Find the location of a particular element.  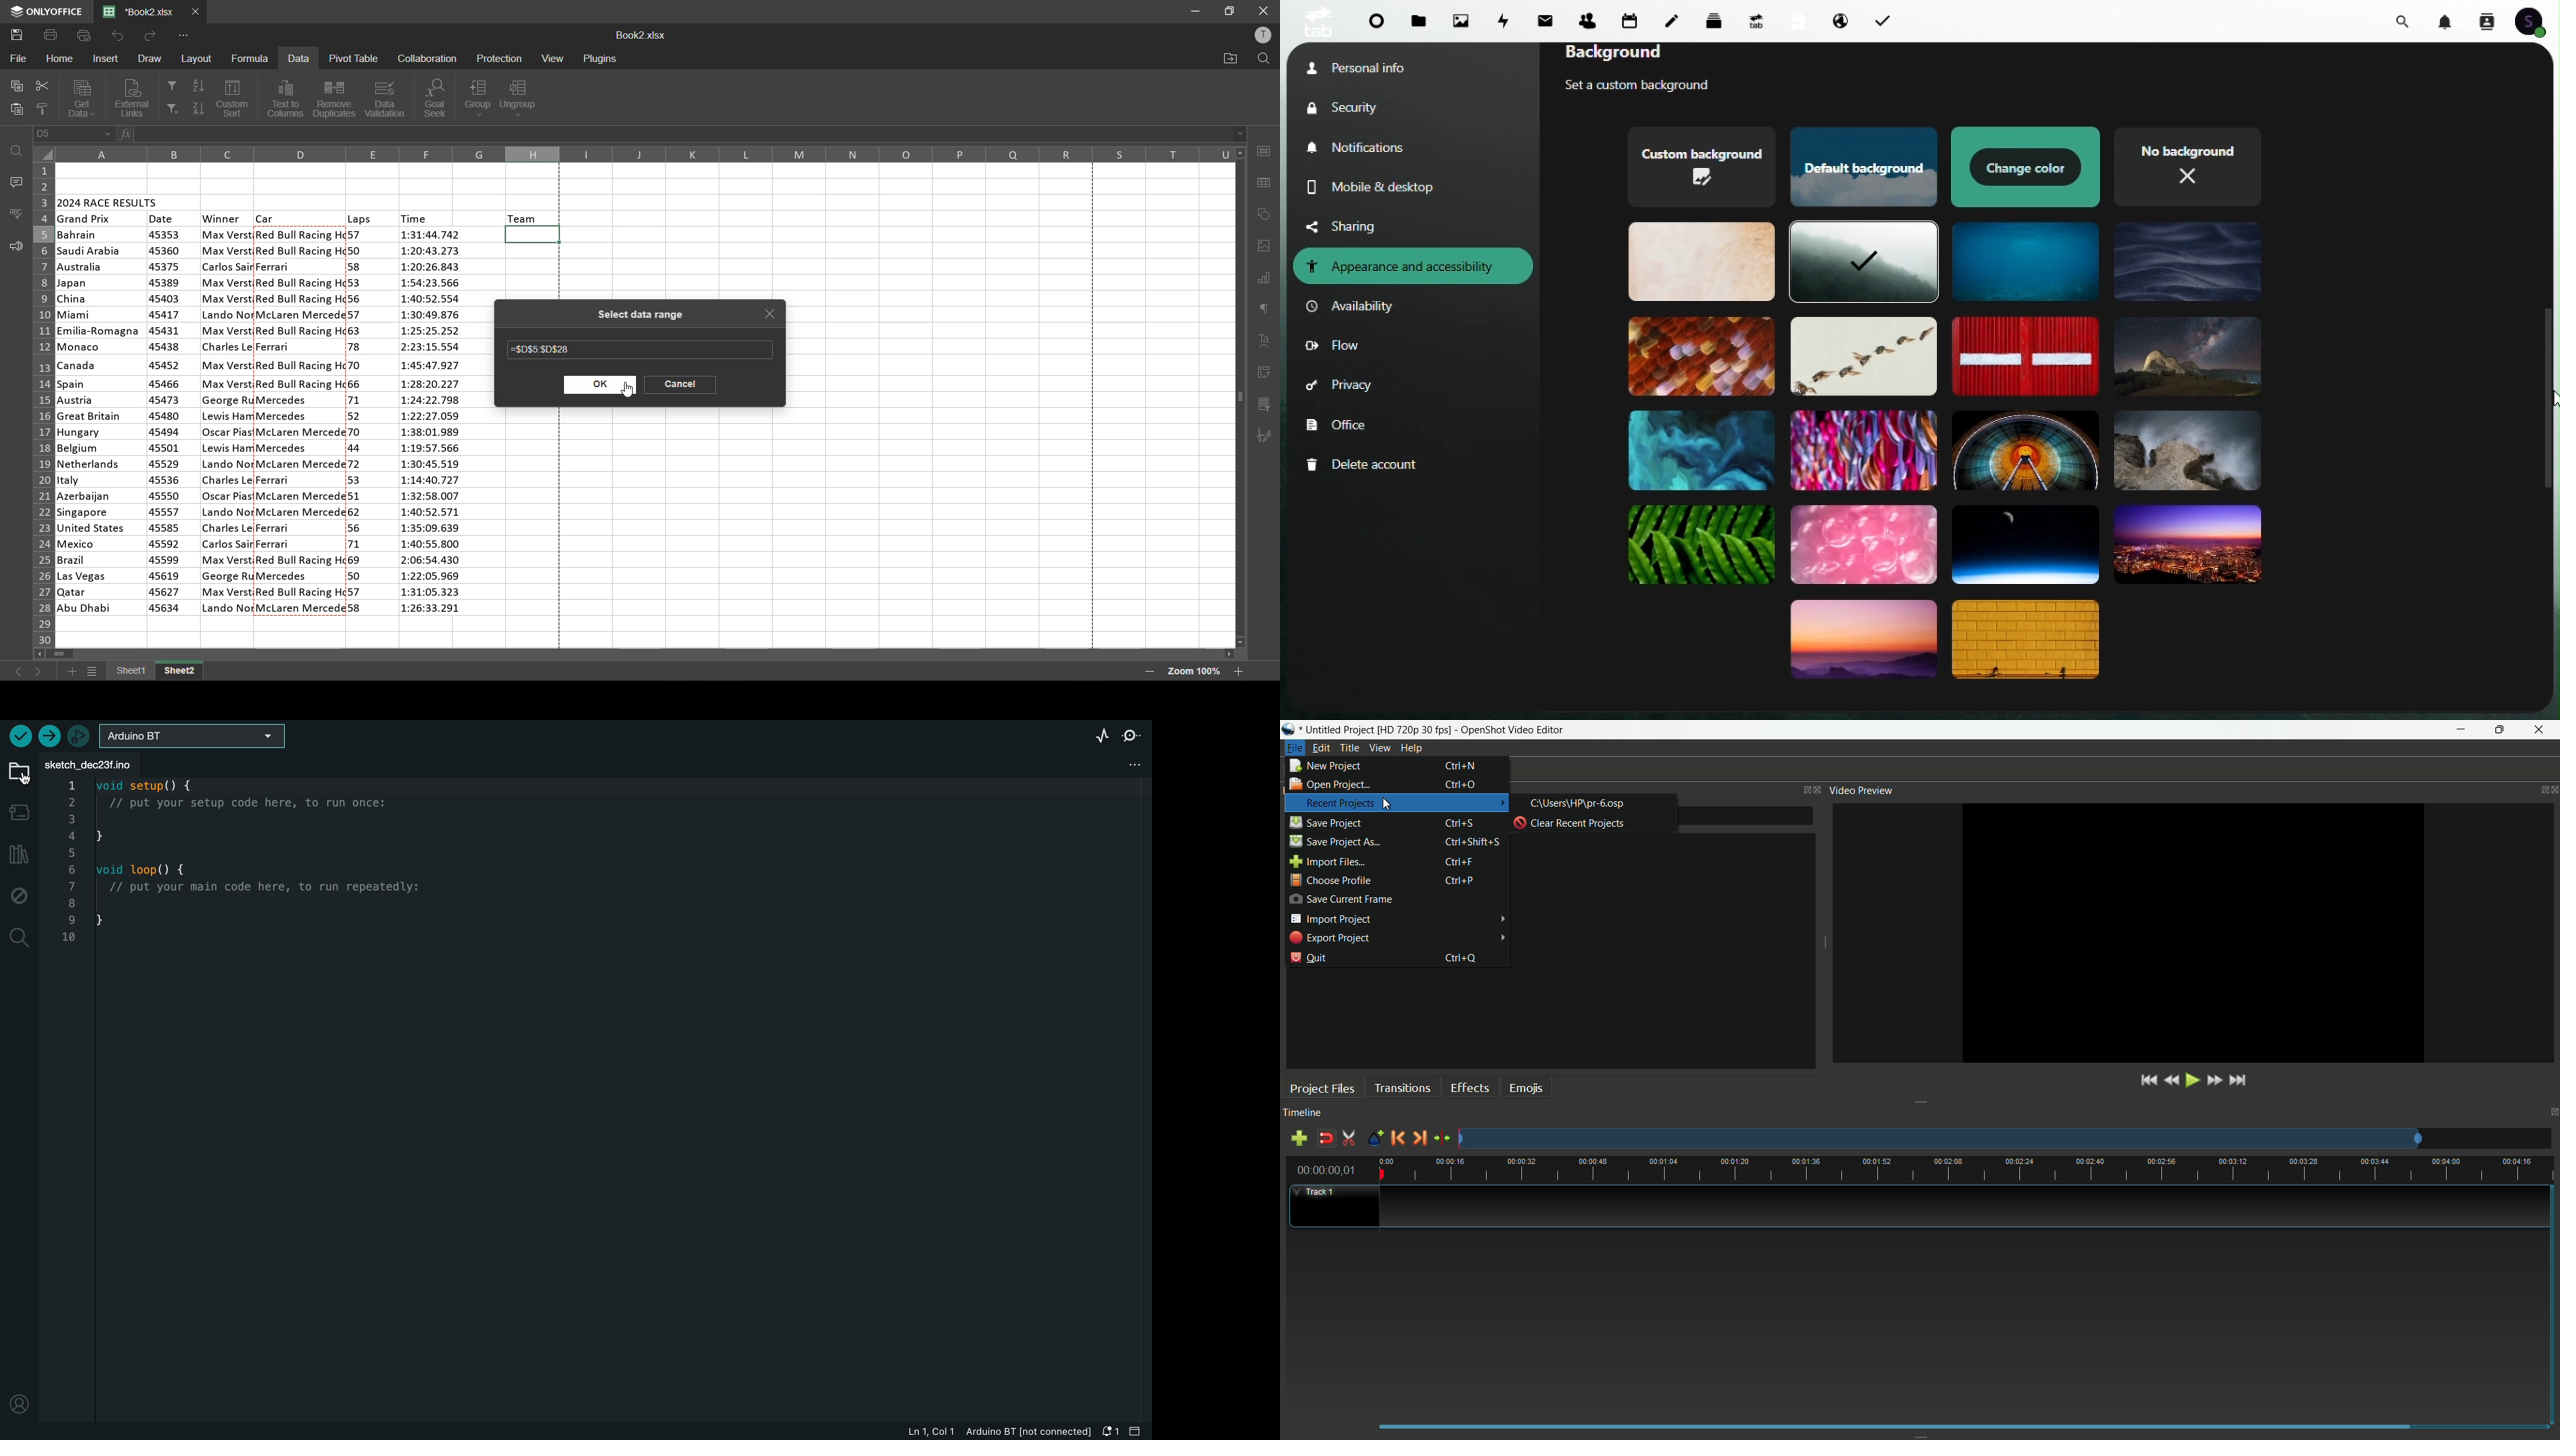

Themes is located at coordinates (1700, 357).